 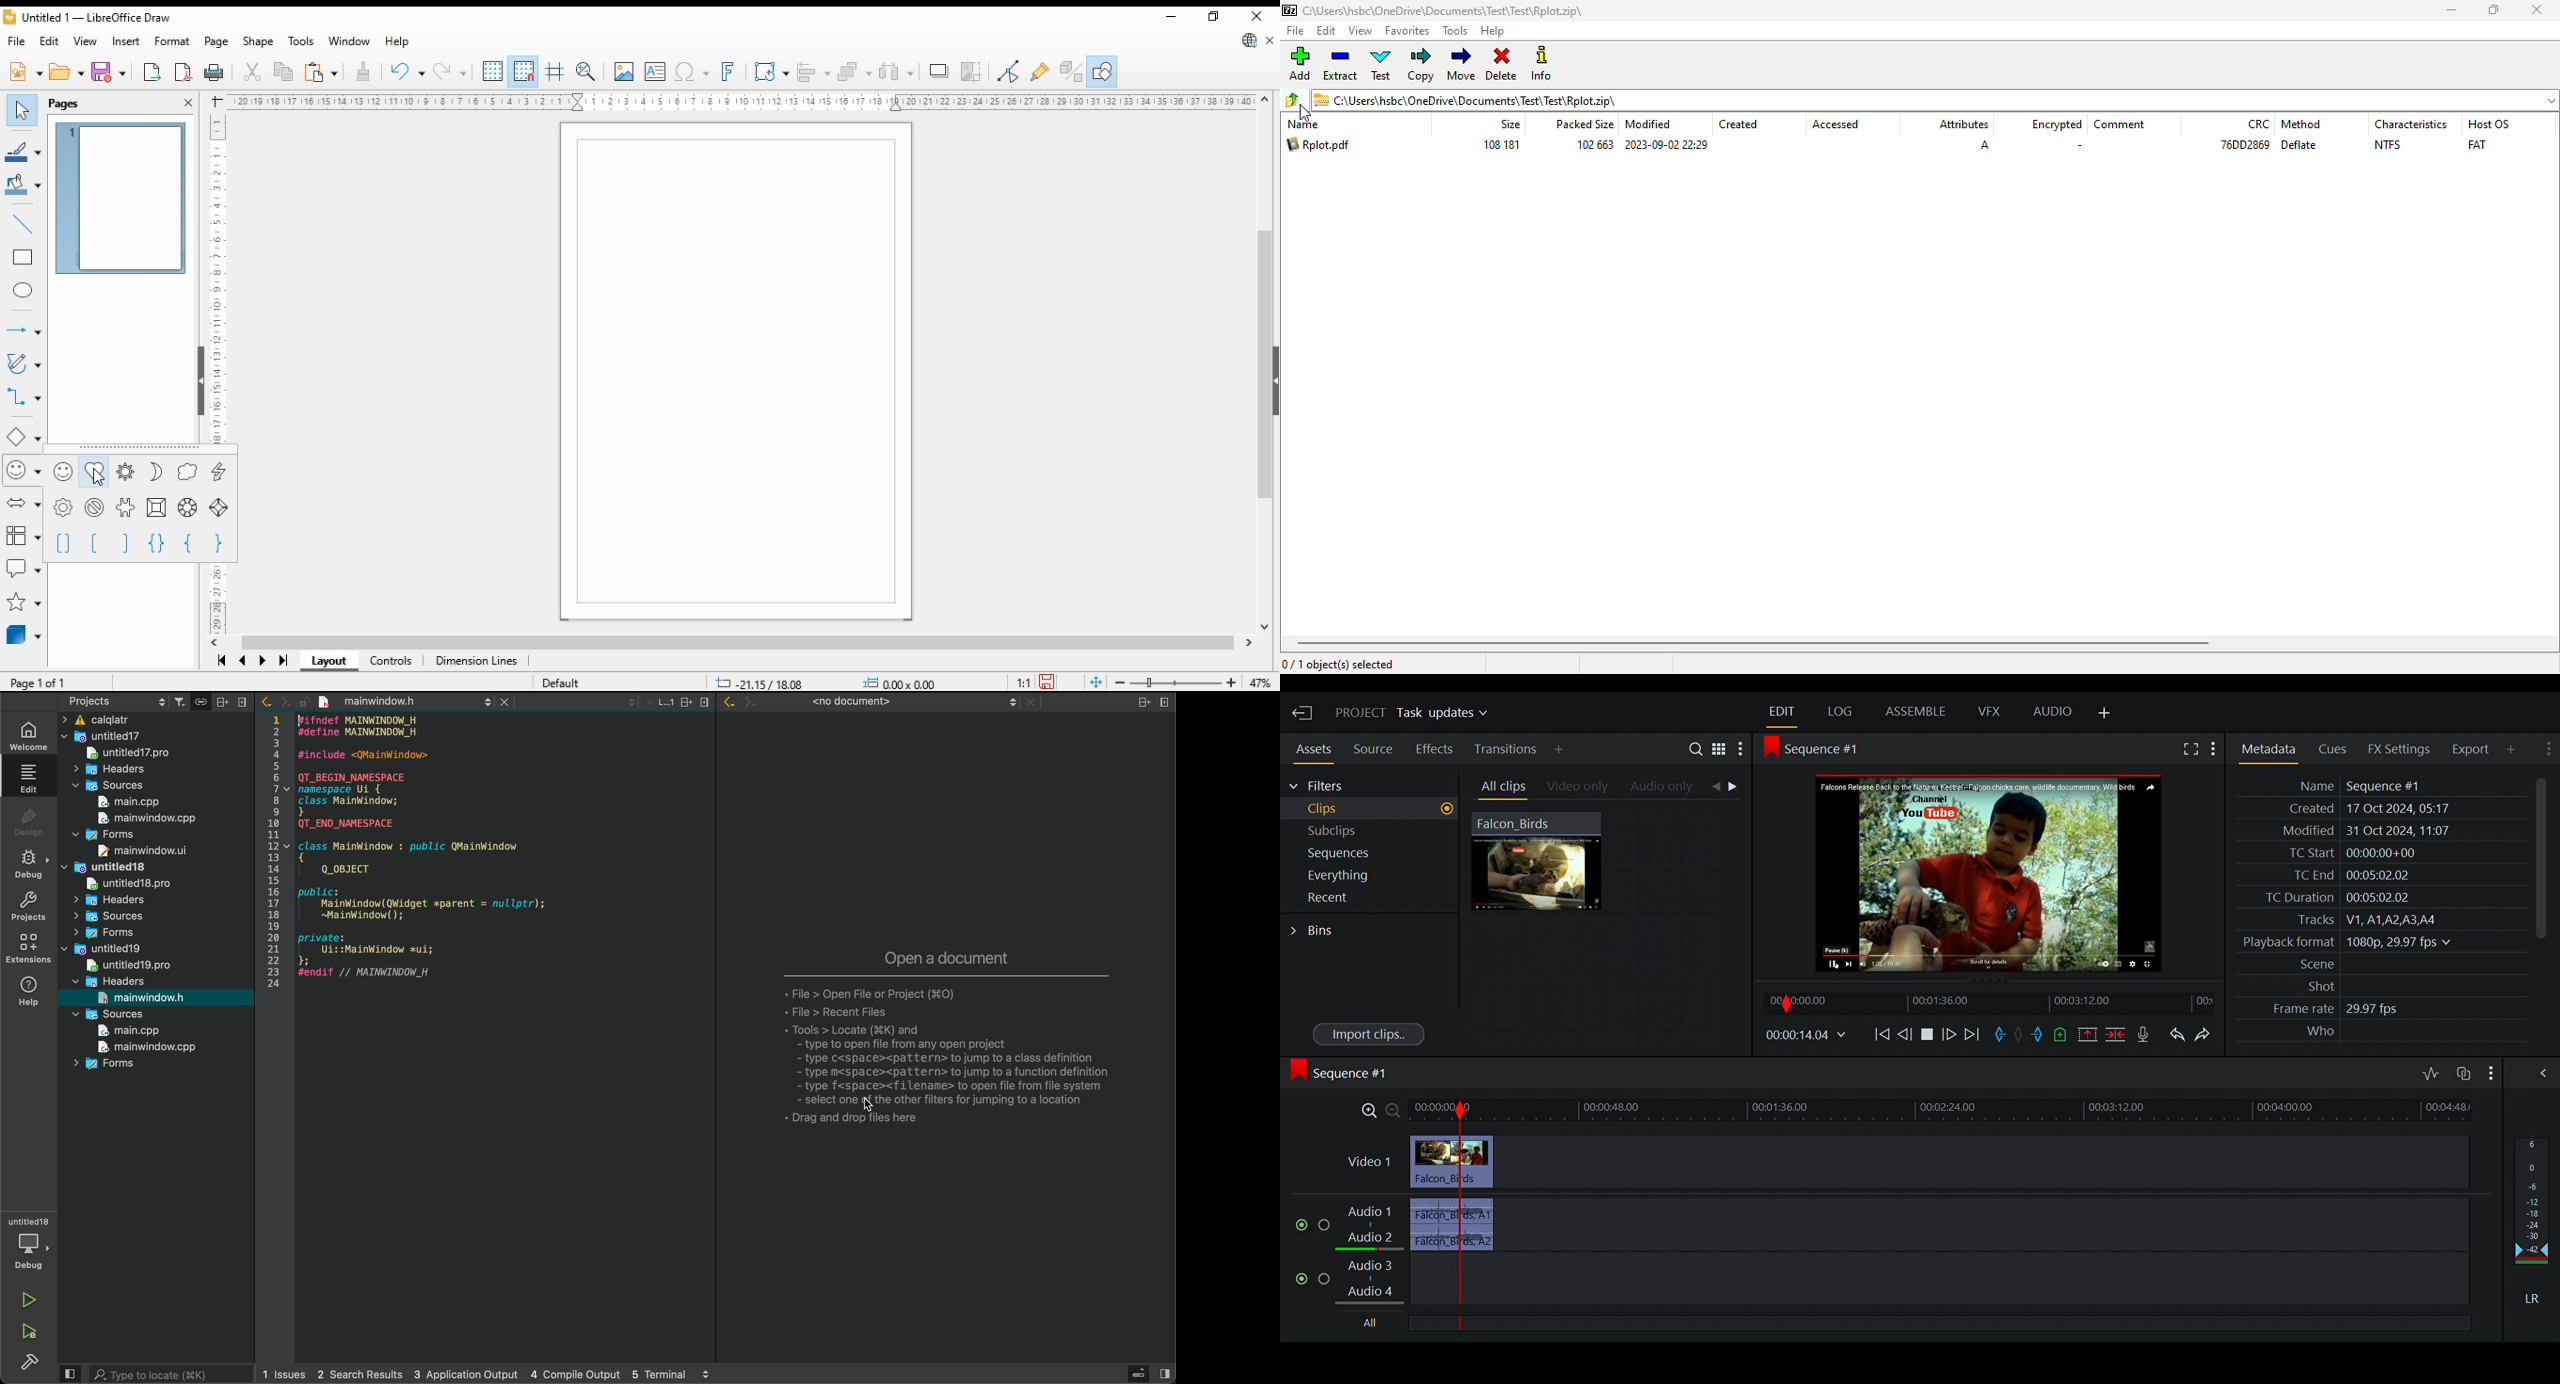 I want to click on Assets, so click(x=1312, y=749).